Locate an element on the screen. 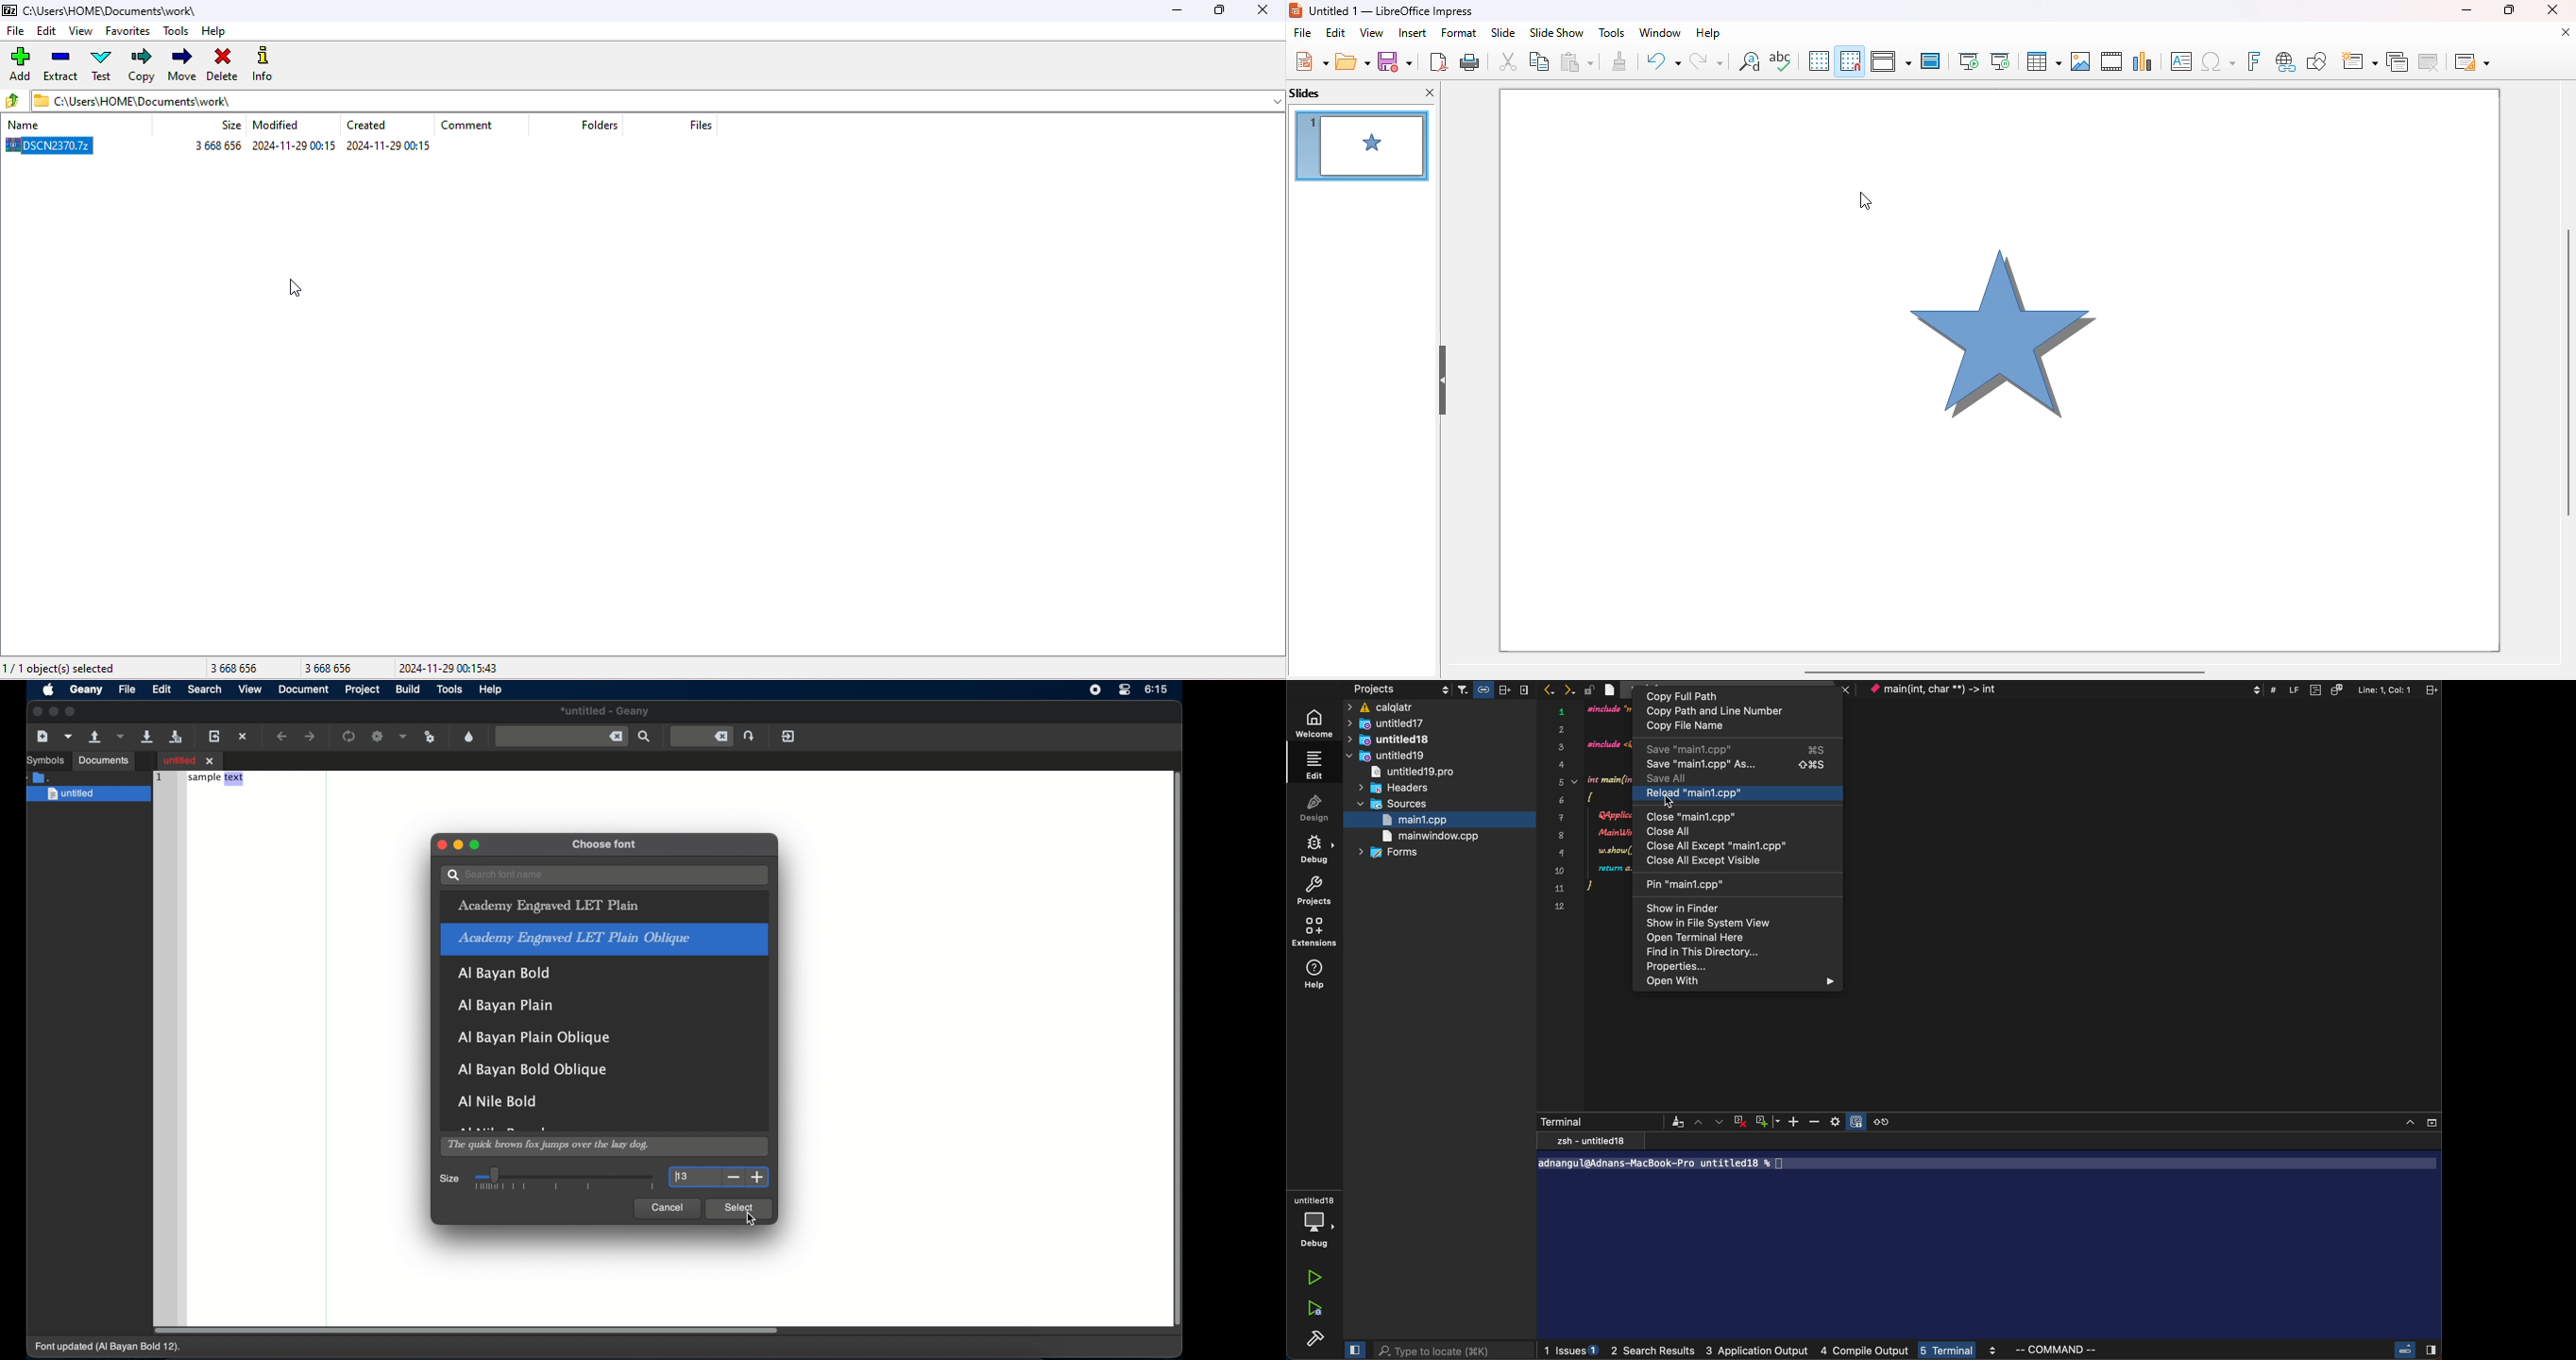  properties is located at coordinates (1720, 967).